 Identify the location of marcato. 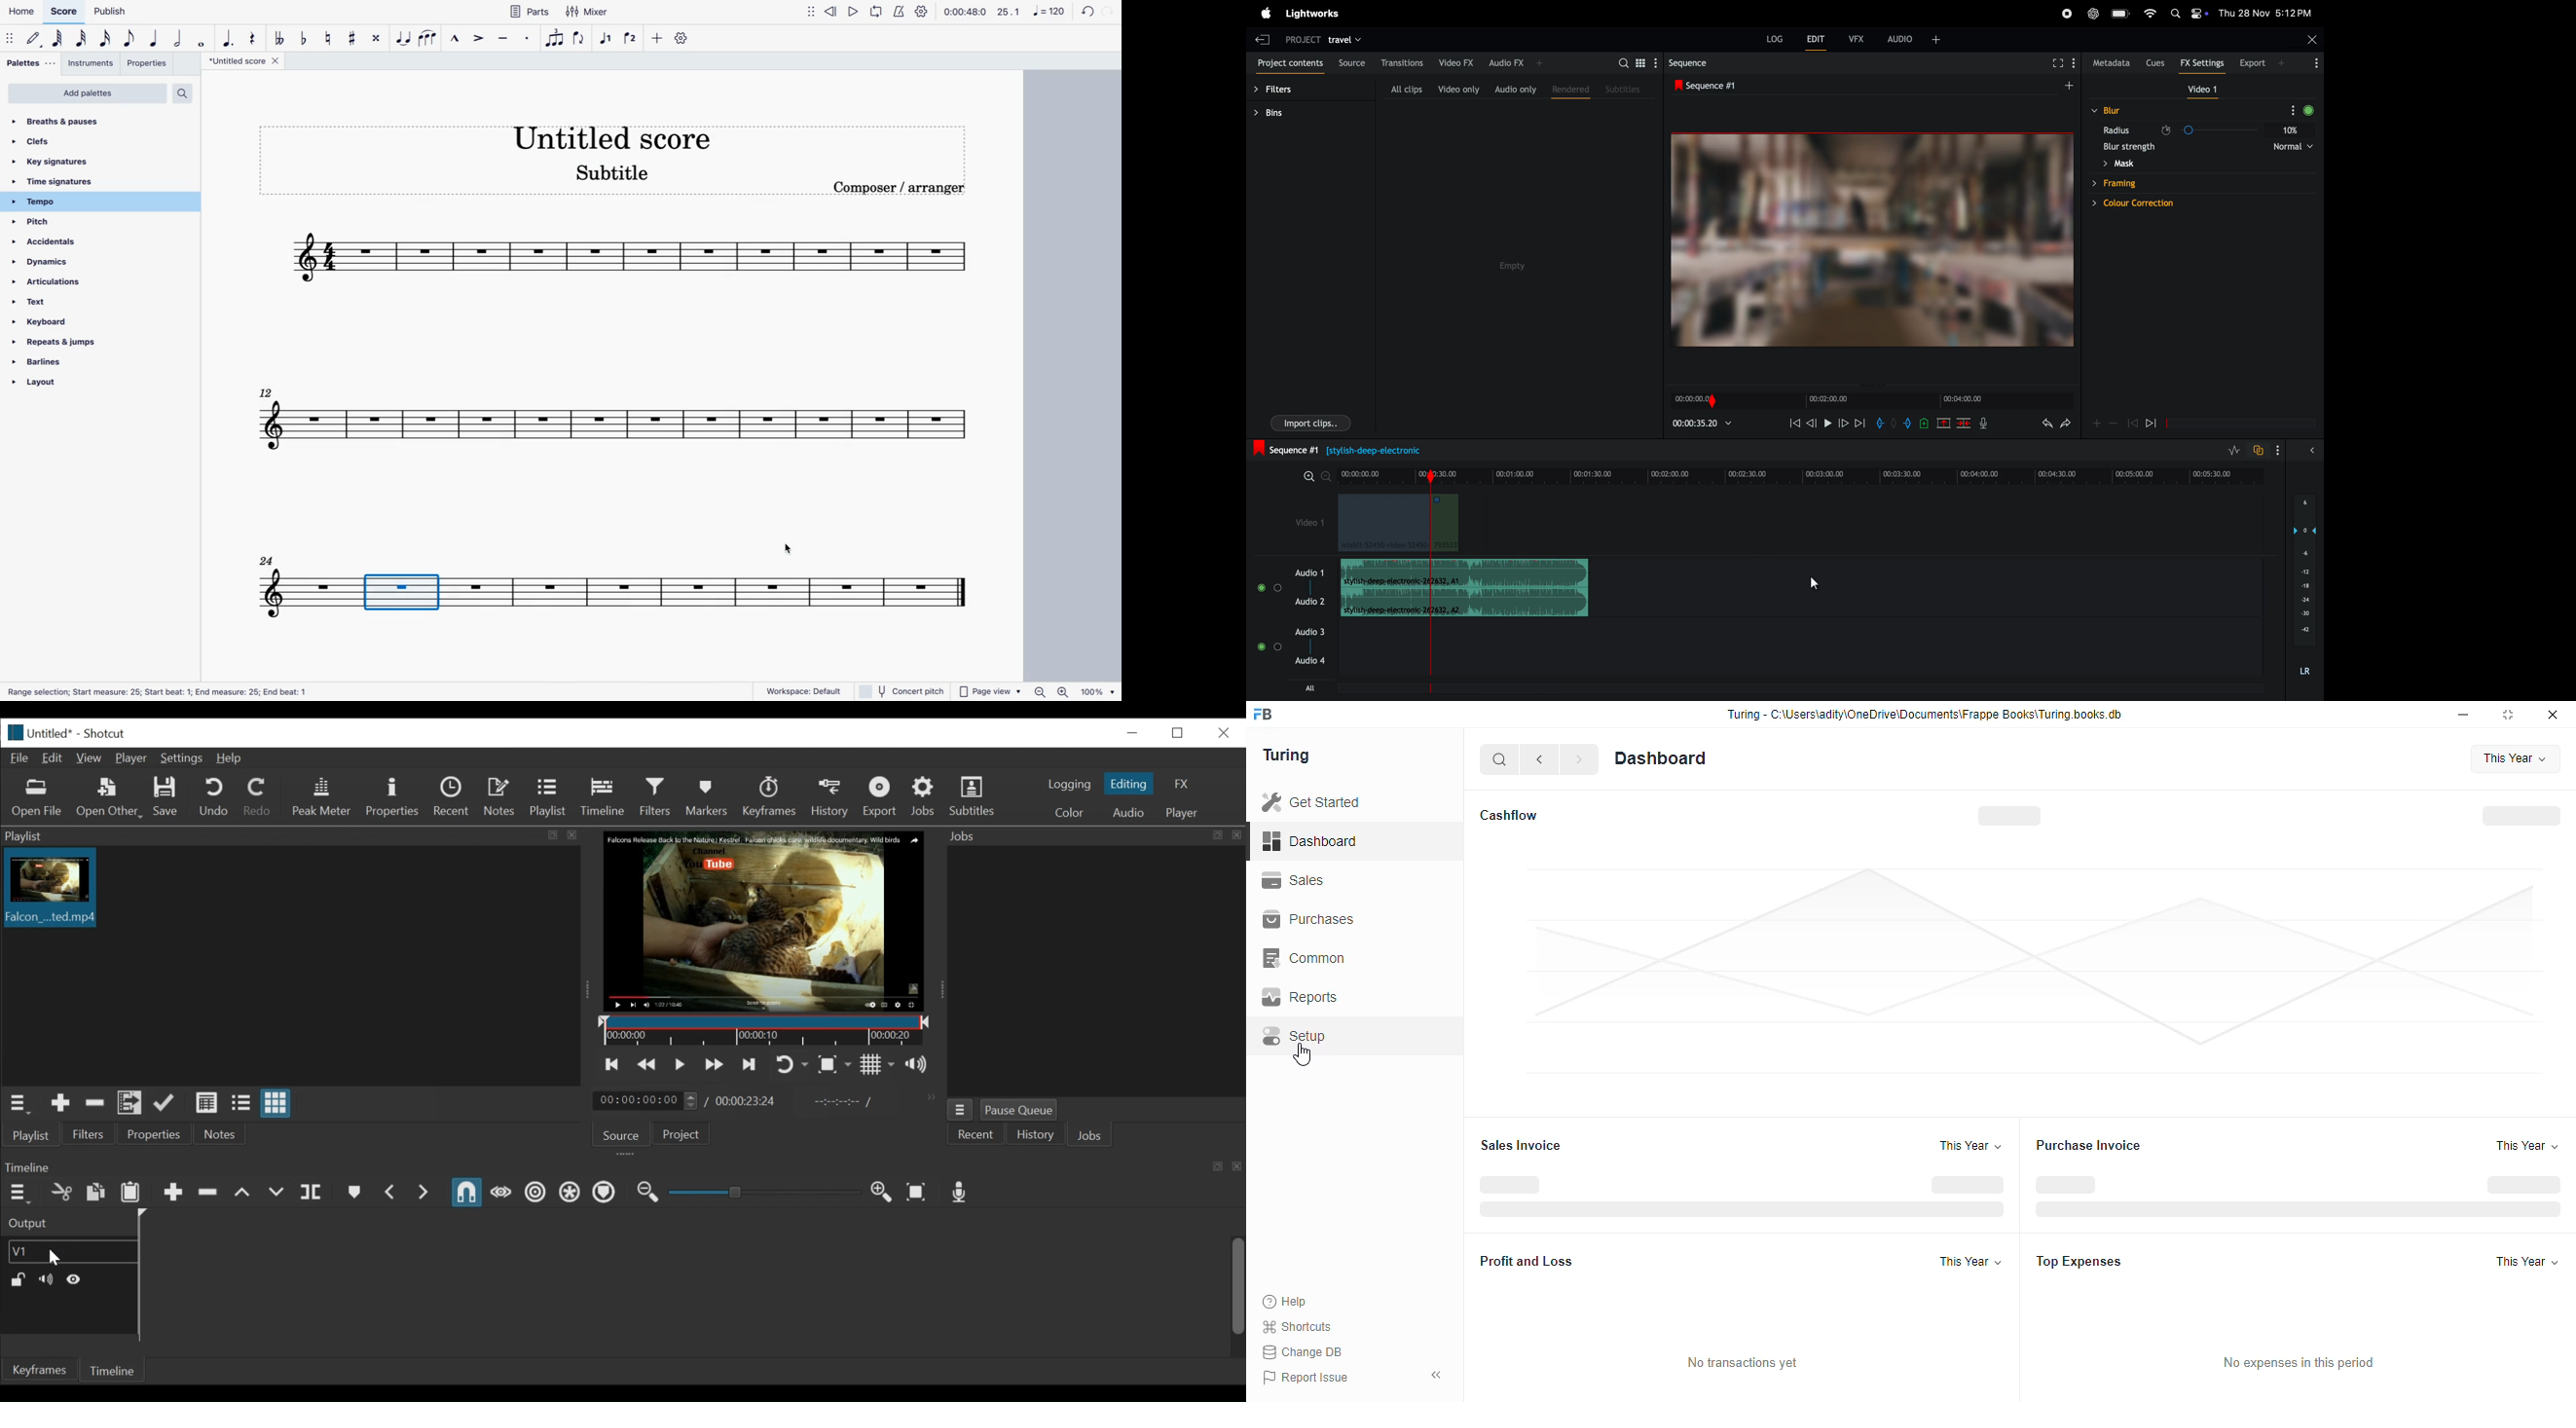
(456, 39).